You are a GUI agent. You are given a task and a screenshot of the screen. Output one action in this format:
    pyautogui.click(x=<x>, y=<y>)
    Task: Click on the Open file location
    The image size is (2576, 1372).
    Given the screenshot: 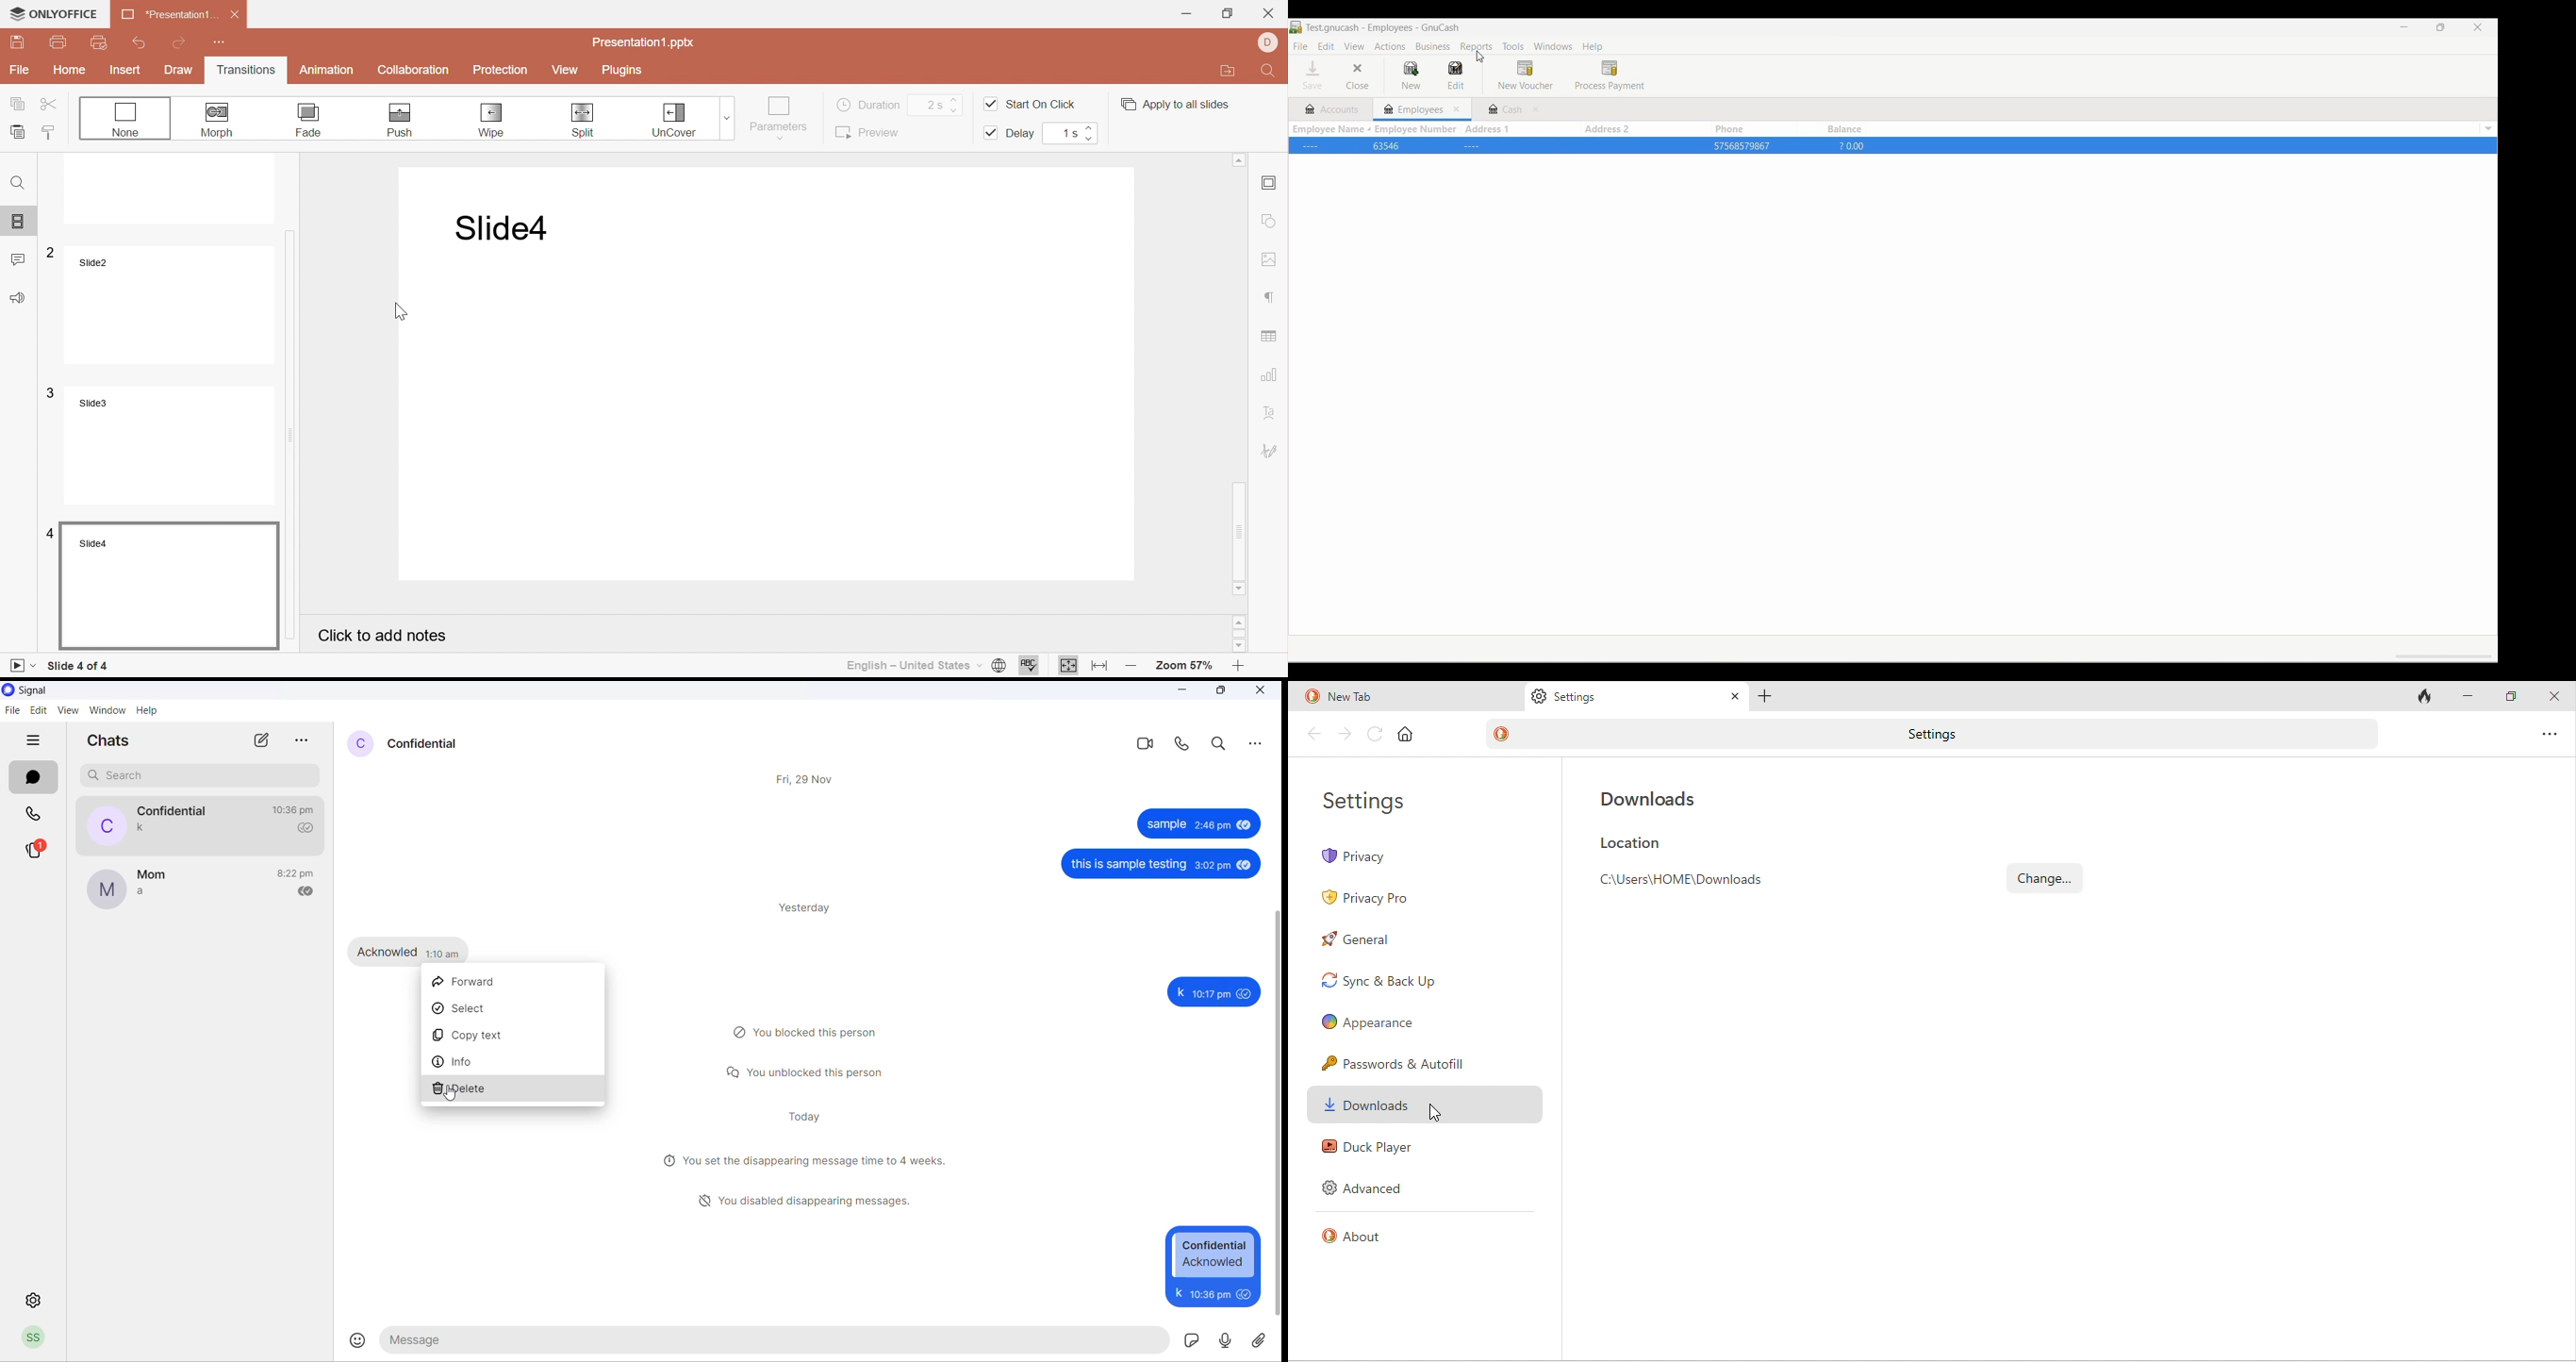 What is the action you would take?
    pyautogui.click(x=1227, y=71)
    